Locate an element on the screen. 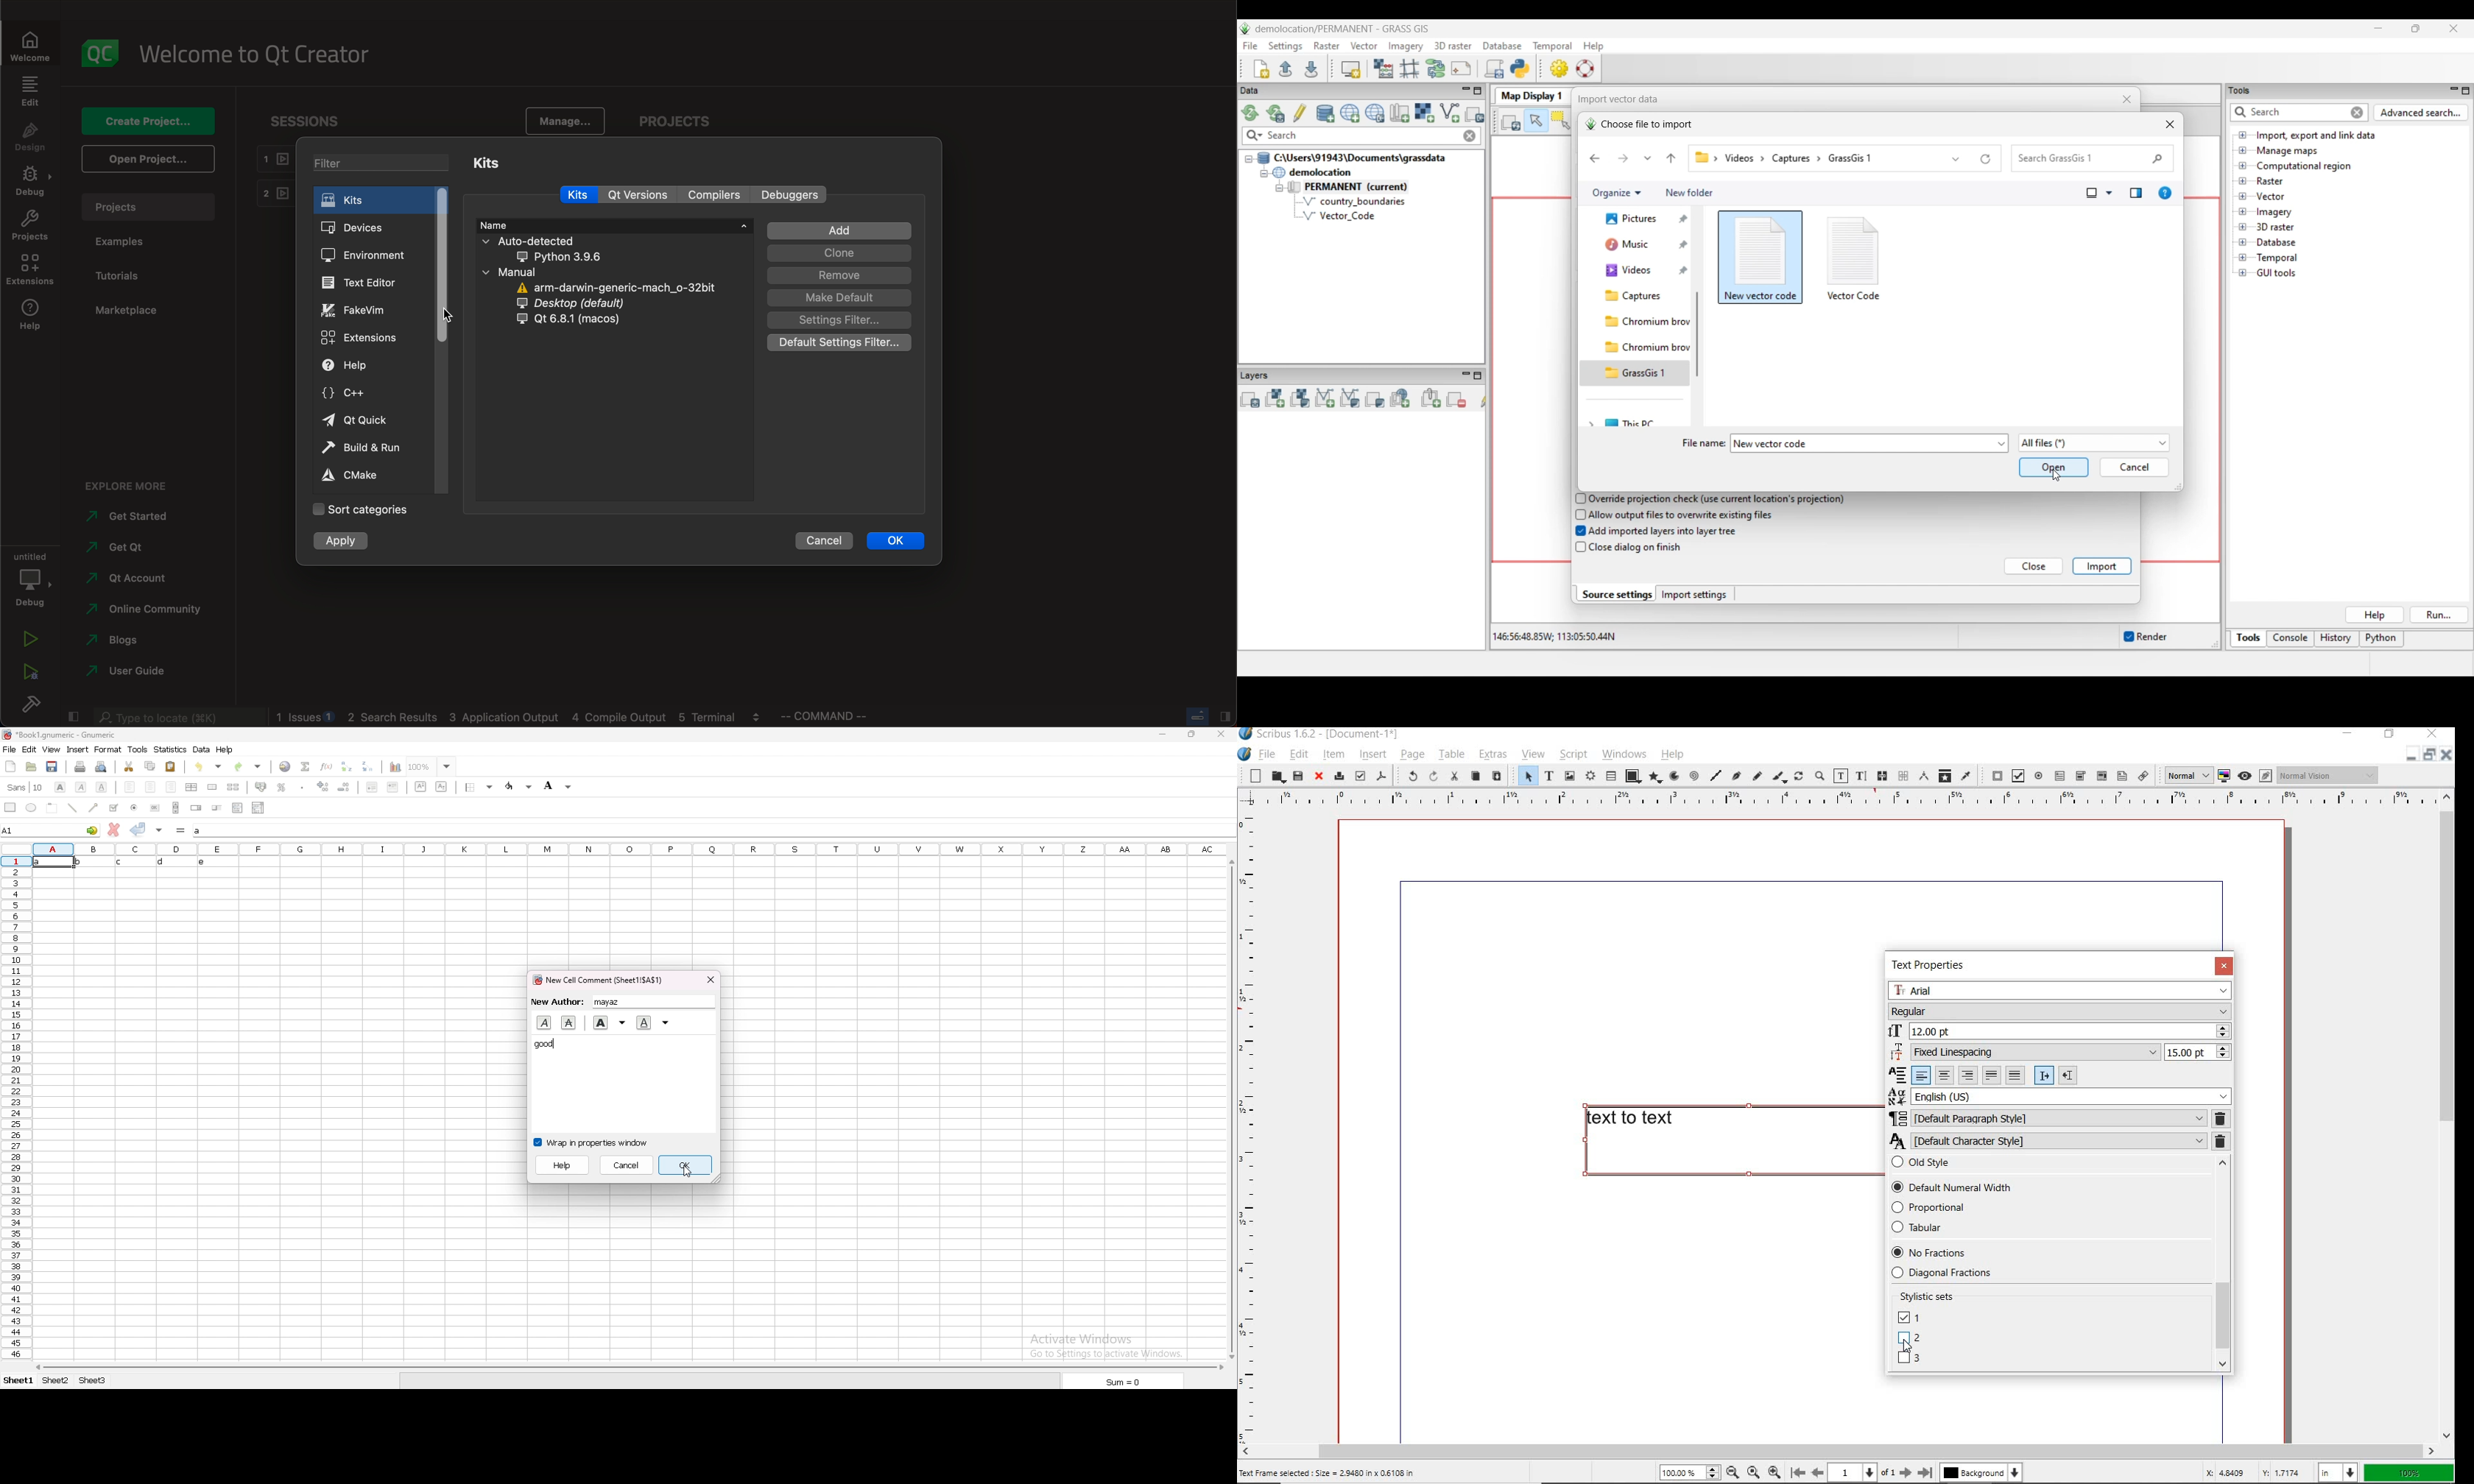 The width and height of the screenshot is (2492, 1484). name is located at coordinates (614, 225).